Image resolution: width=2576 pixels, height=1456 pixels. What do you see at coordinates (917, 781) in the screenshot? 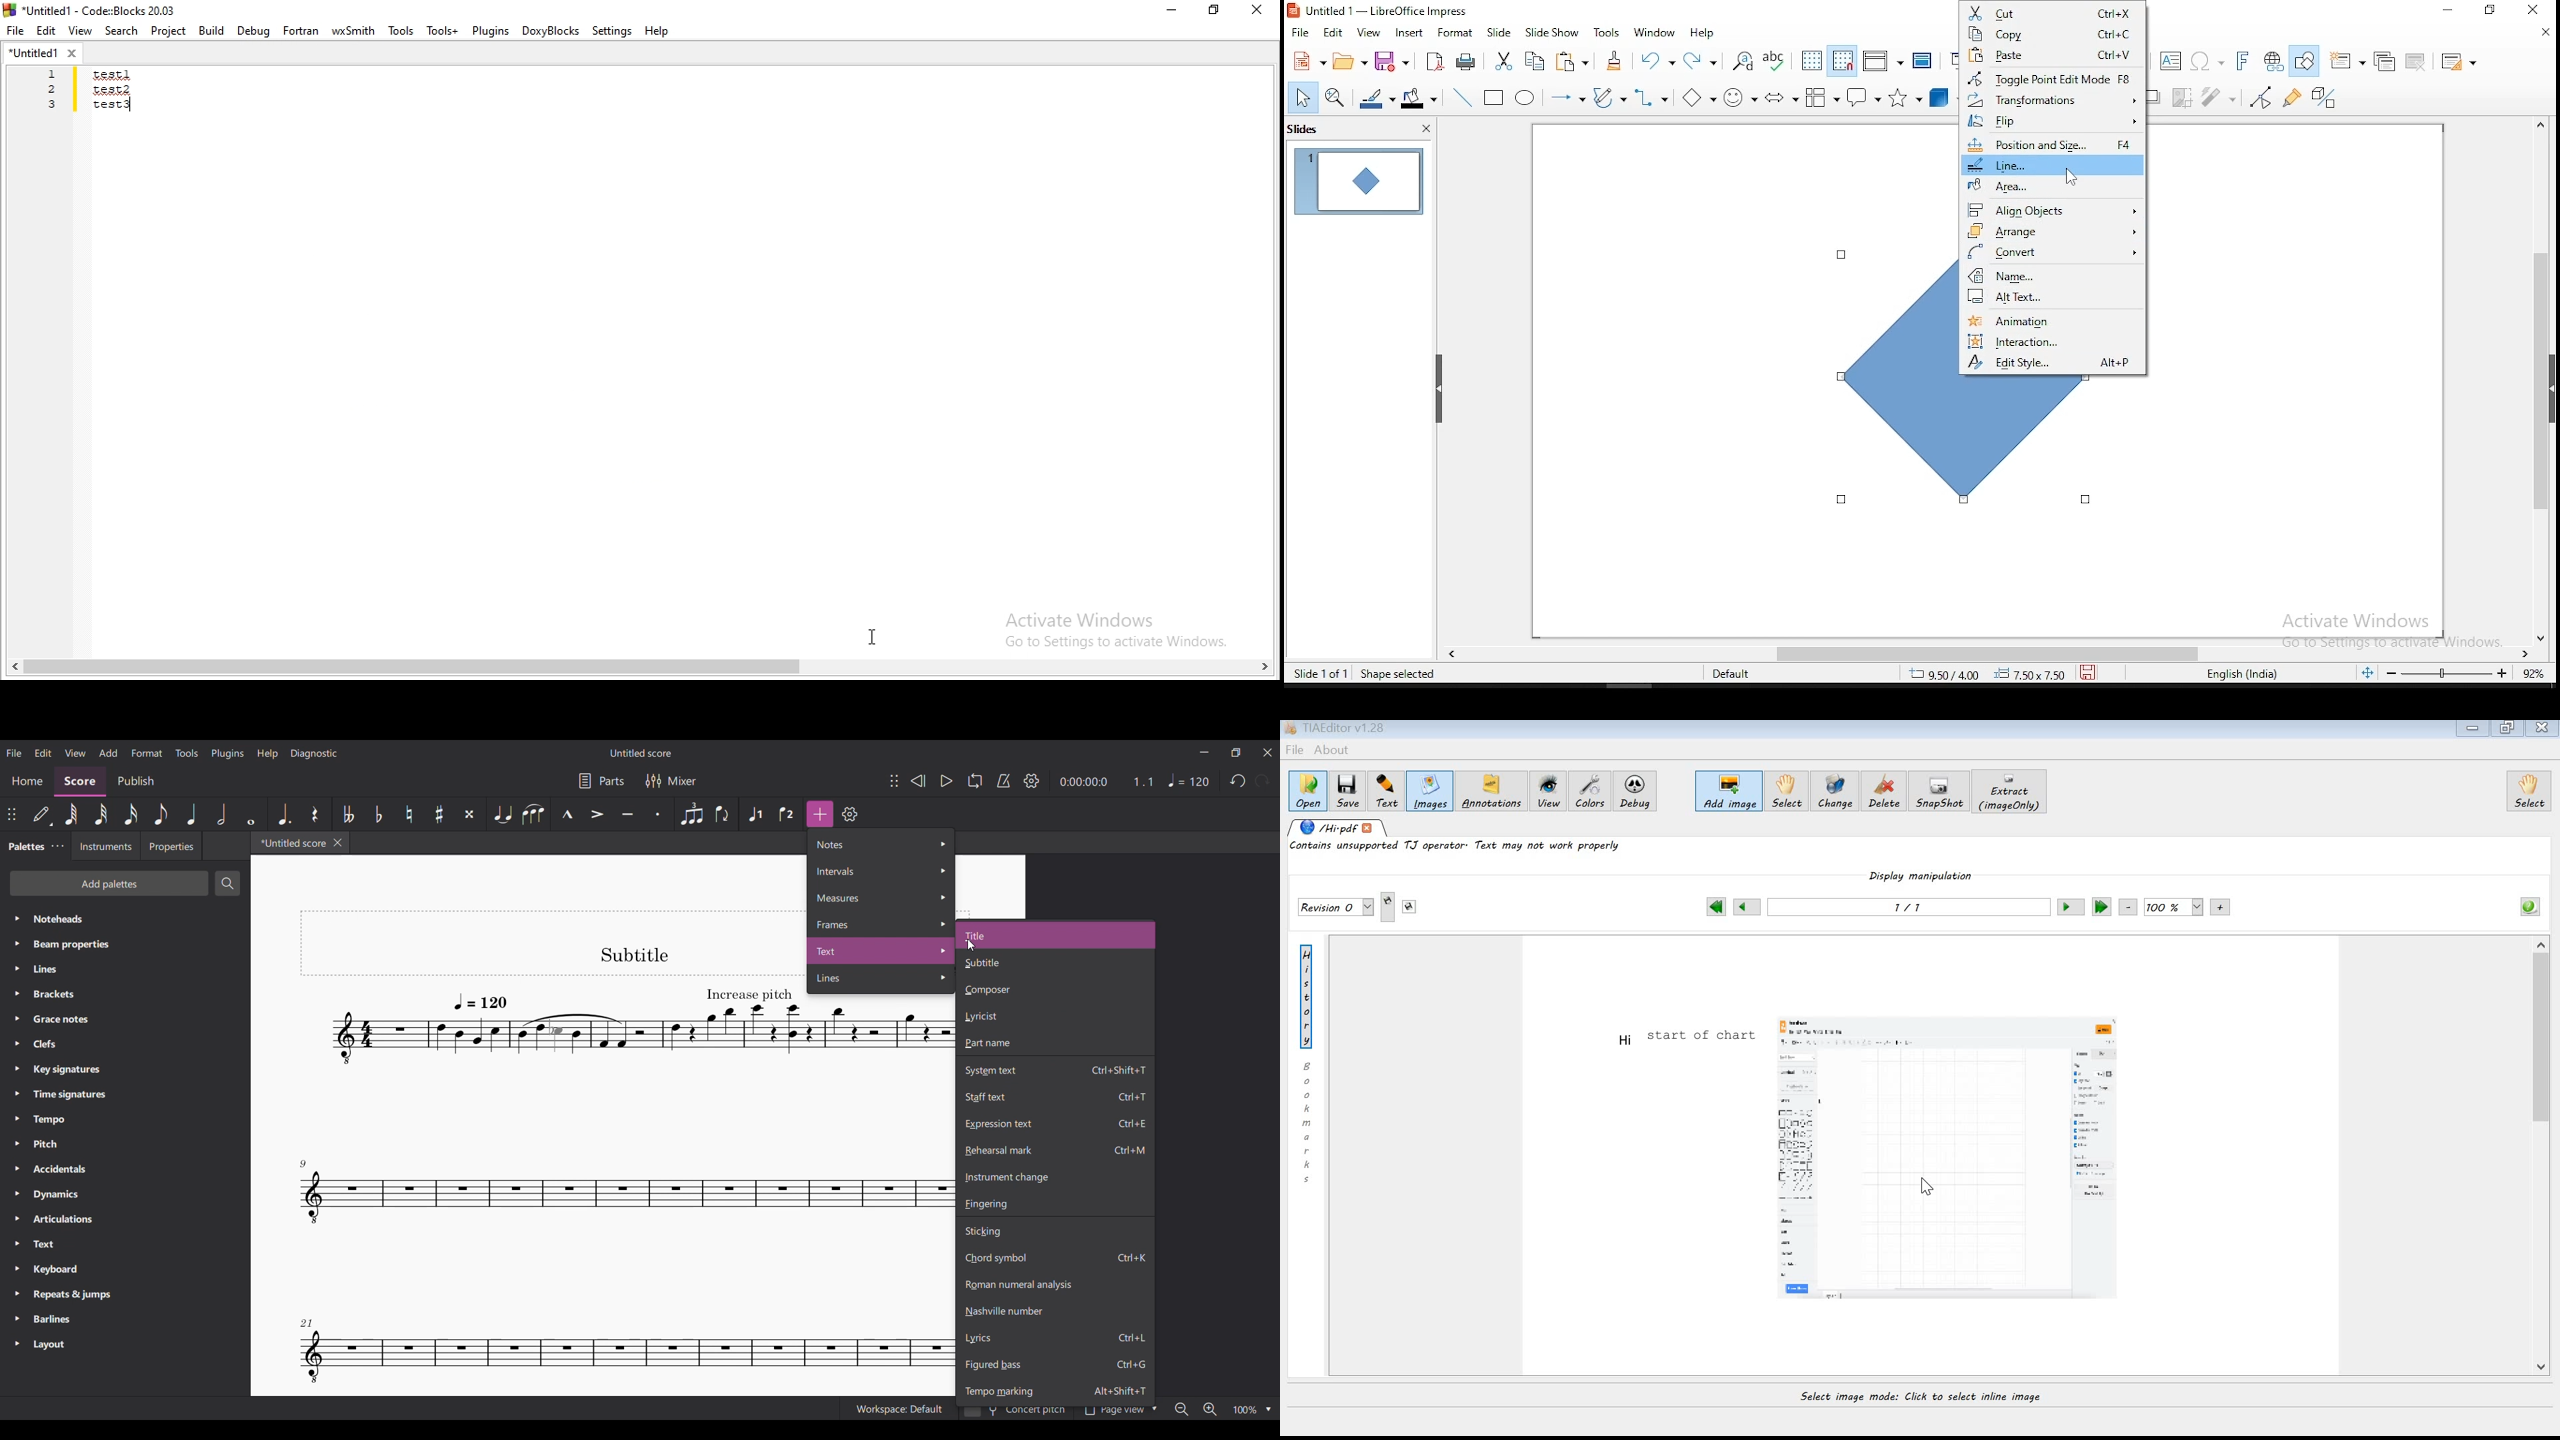
I see `Rewind` at bounding box center [917, 781].